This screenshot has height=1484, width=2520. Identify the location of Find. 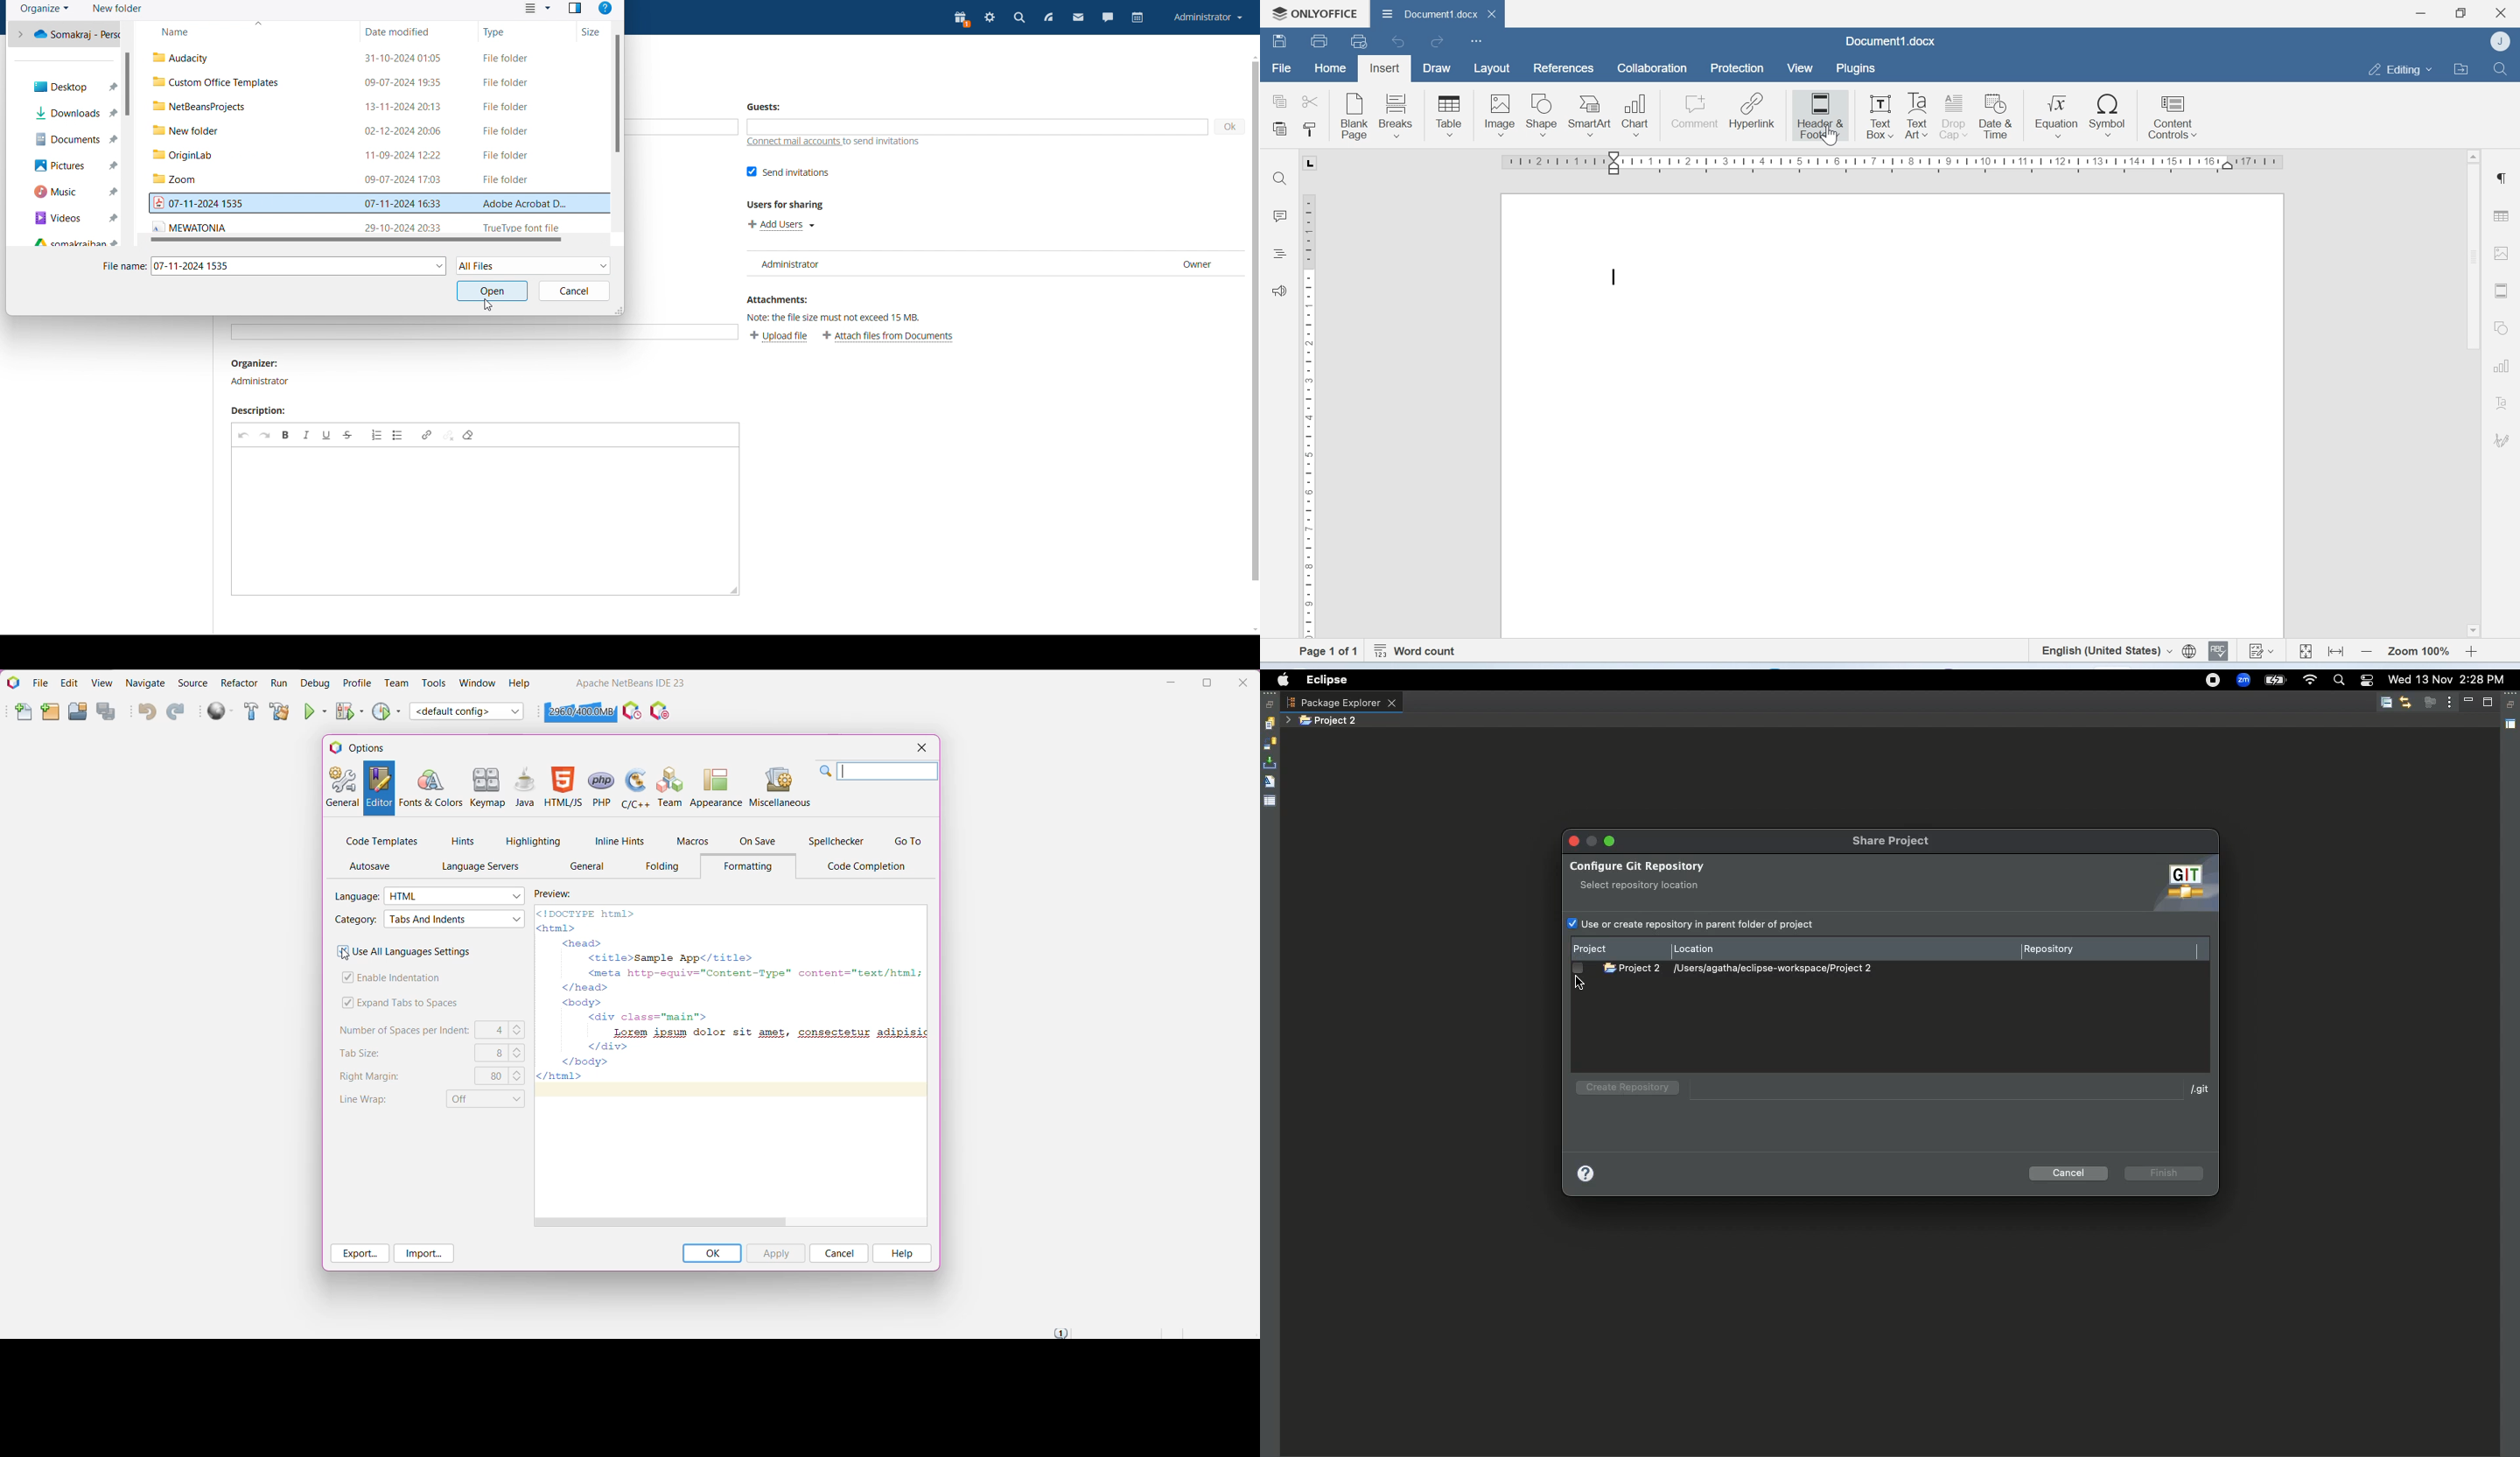
(1283, 179).